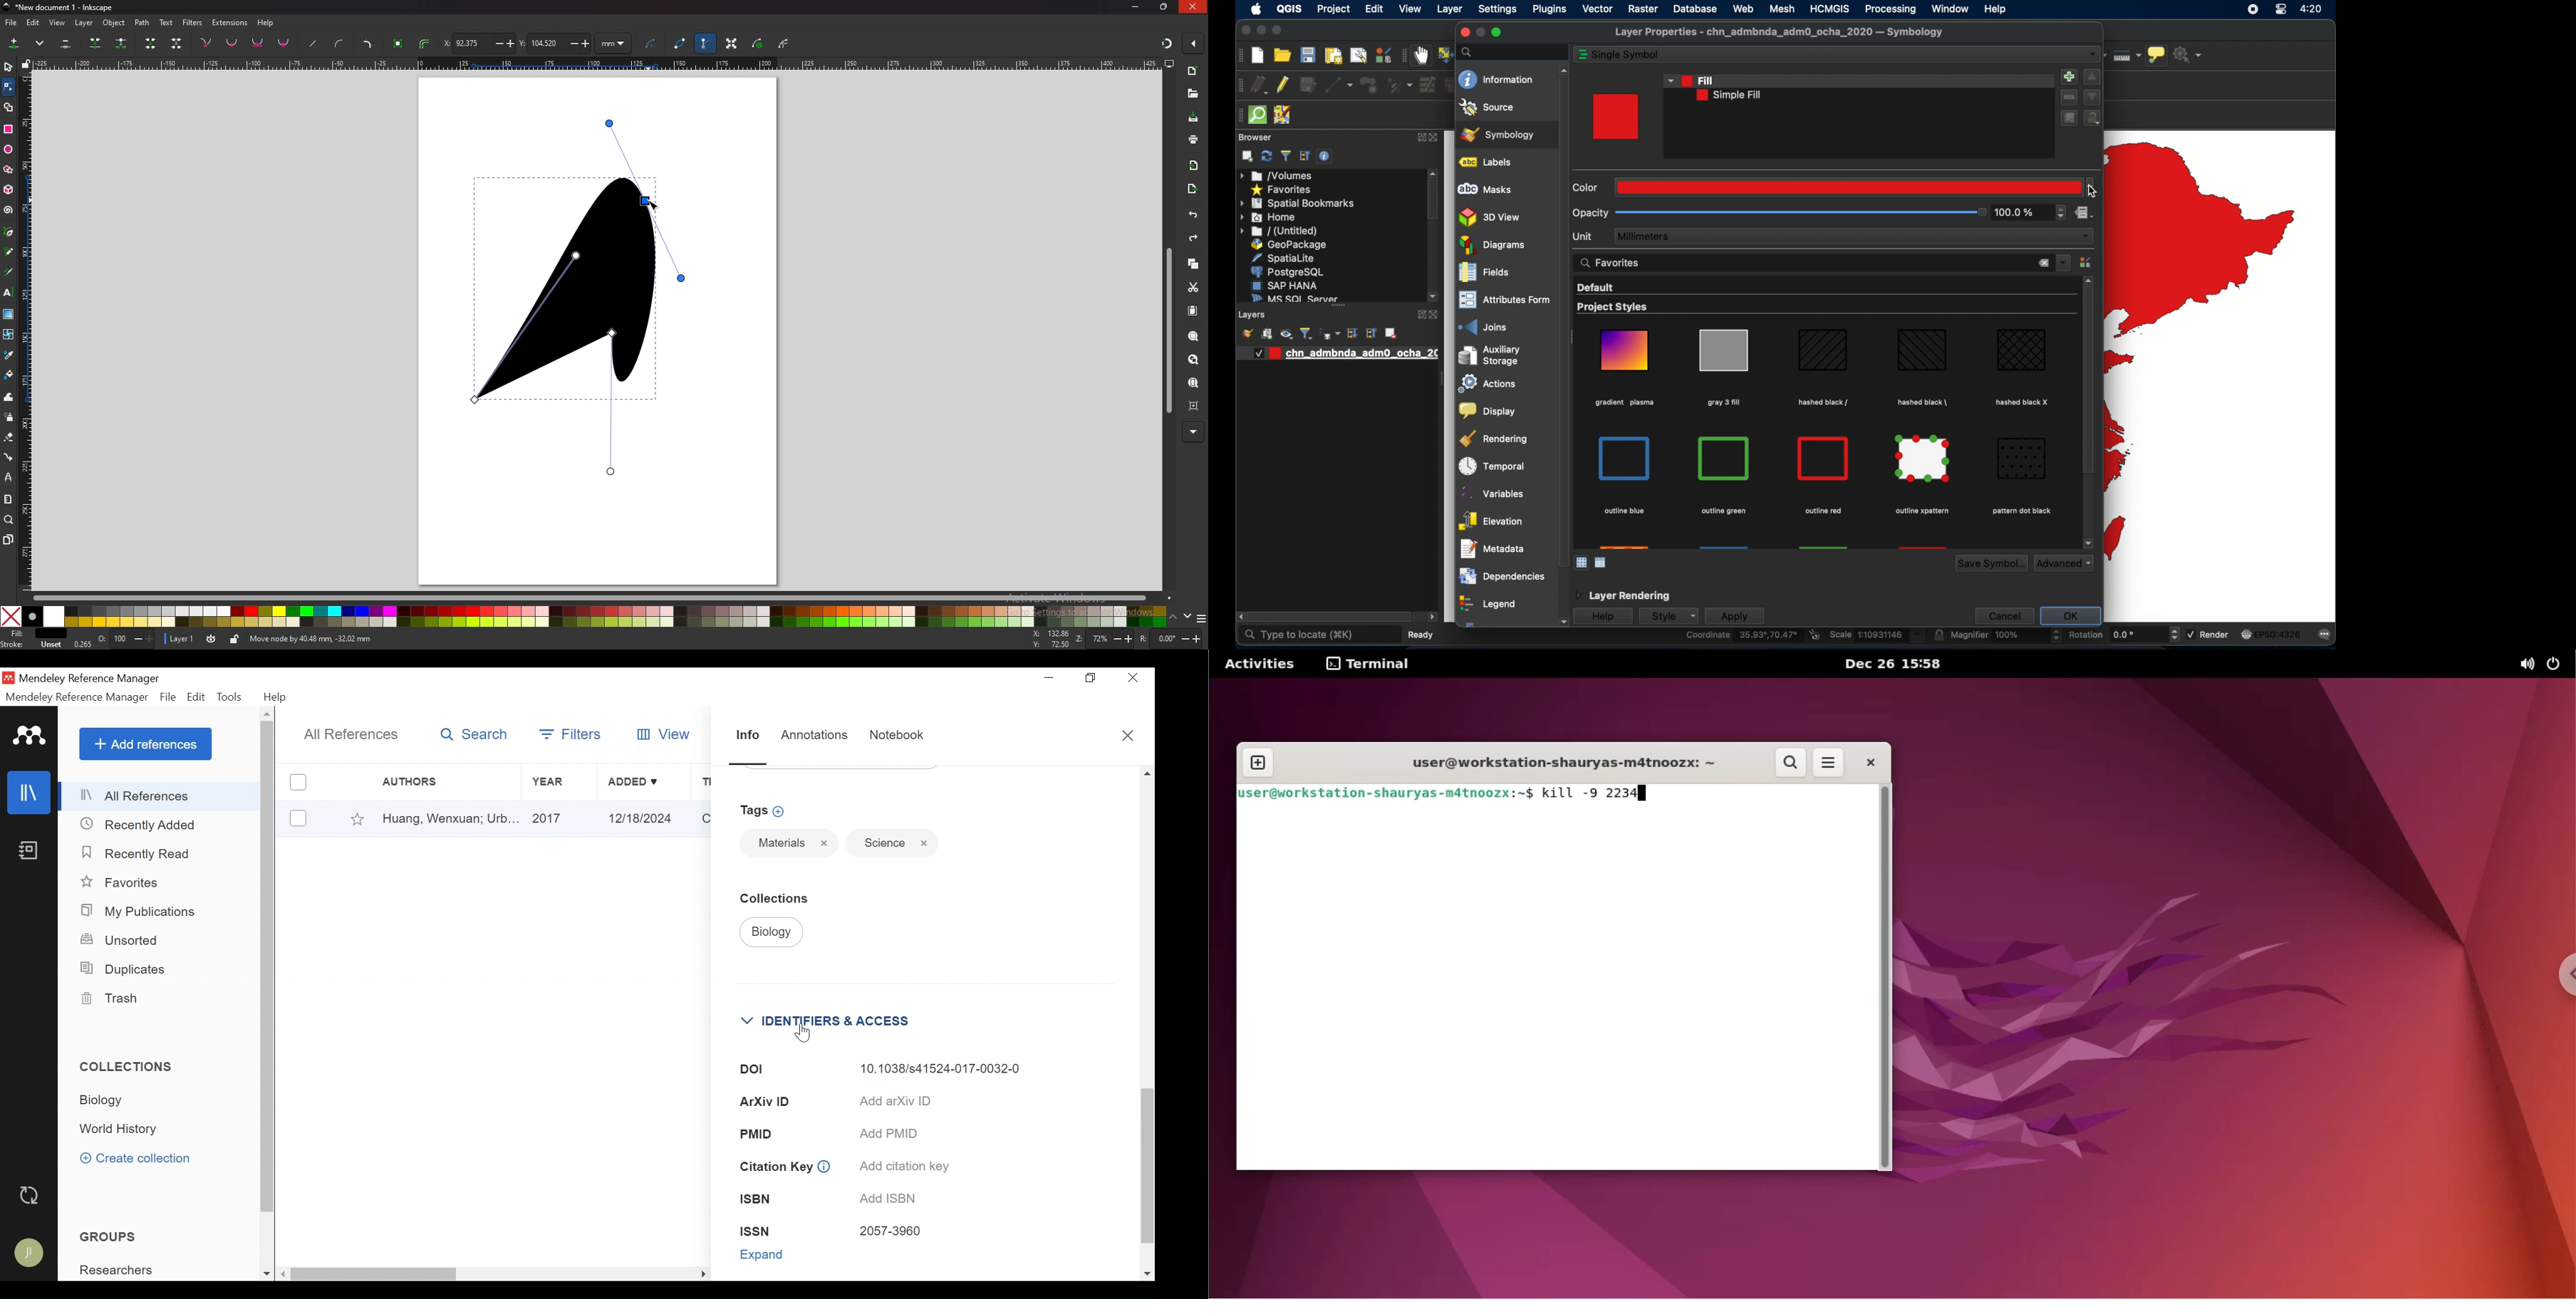 This screenshot has height=1316, width=2576. What do you see at coordinates (1339, 85) in the screenshot?
I see `digitize with segment` at bounding box center [1339, 85].